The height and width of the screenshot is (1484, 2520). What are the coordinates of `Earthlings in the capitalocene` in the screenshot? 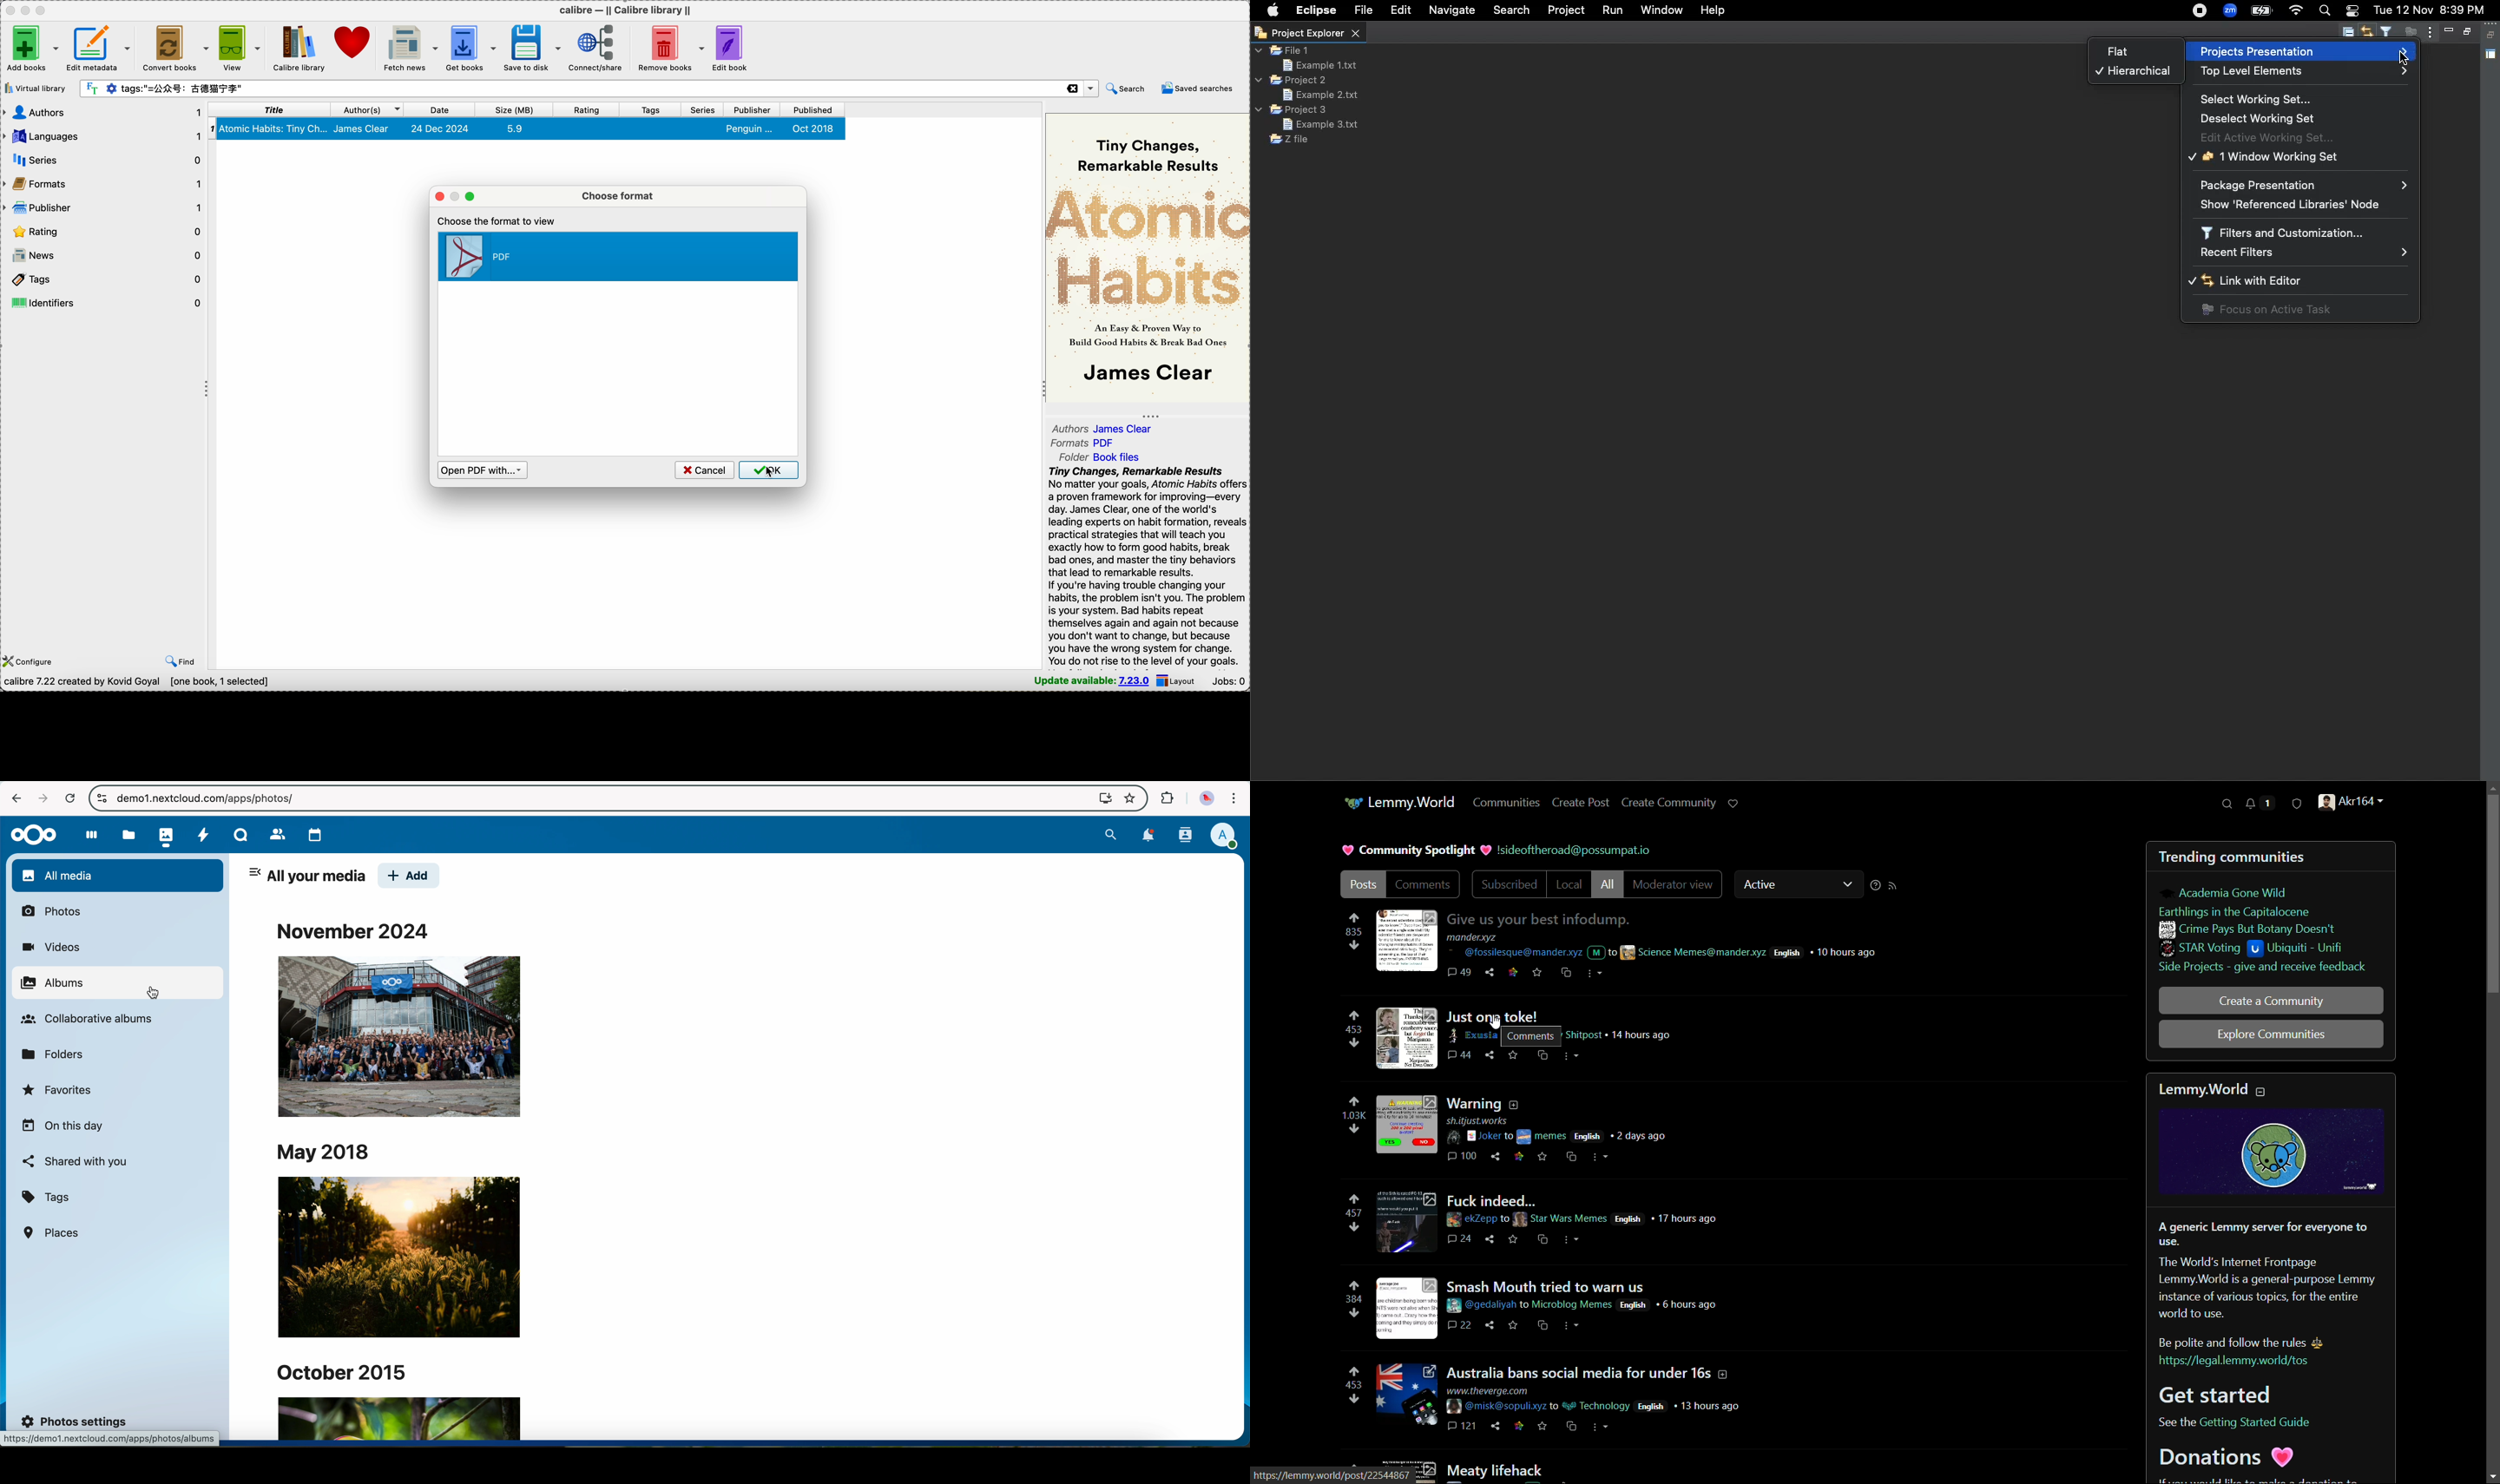 It's located at (2235, 913).